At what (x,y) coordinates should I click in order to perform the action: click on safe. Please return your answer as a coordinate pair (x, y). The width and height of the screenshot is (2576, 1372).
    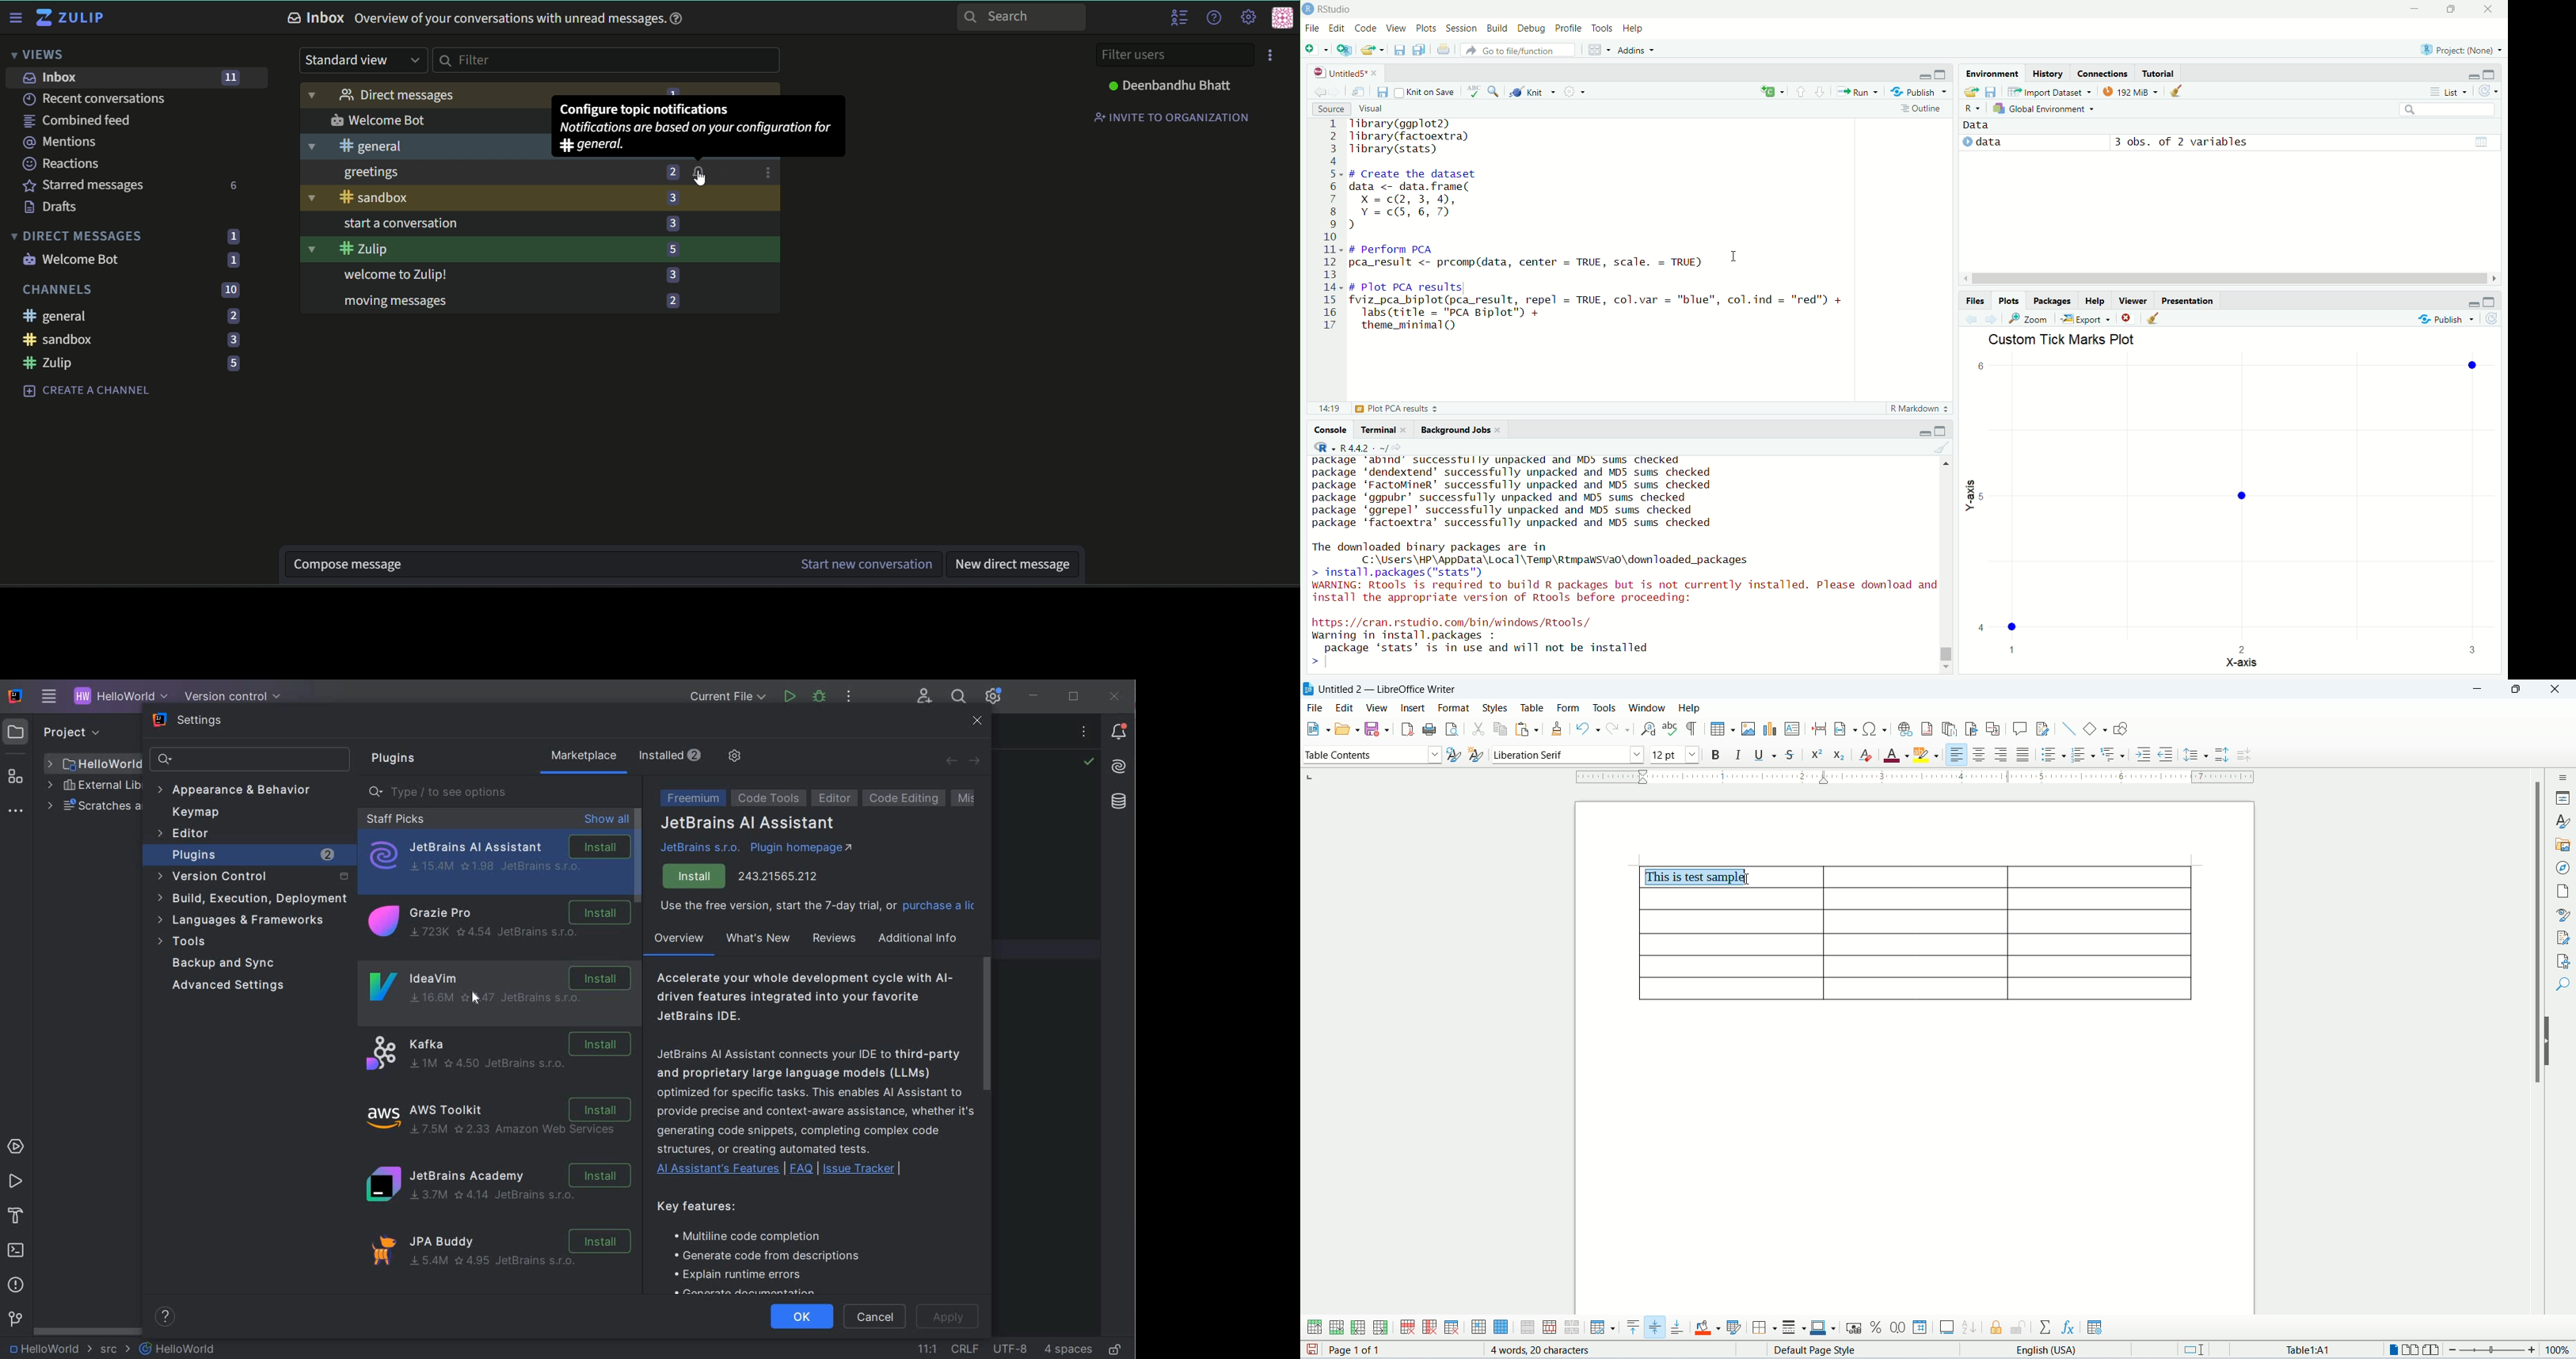
    Looking at the image, I should click on (1377, 729).